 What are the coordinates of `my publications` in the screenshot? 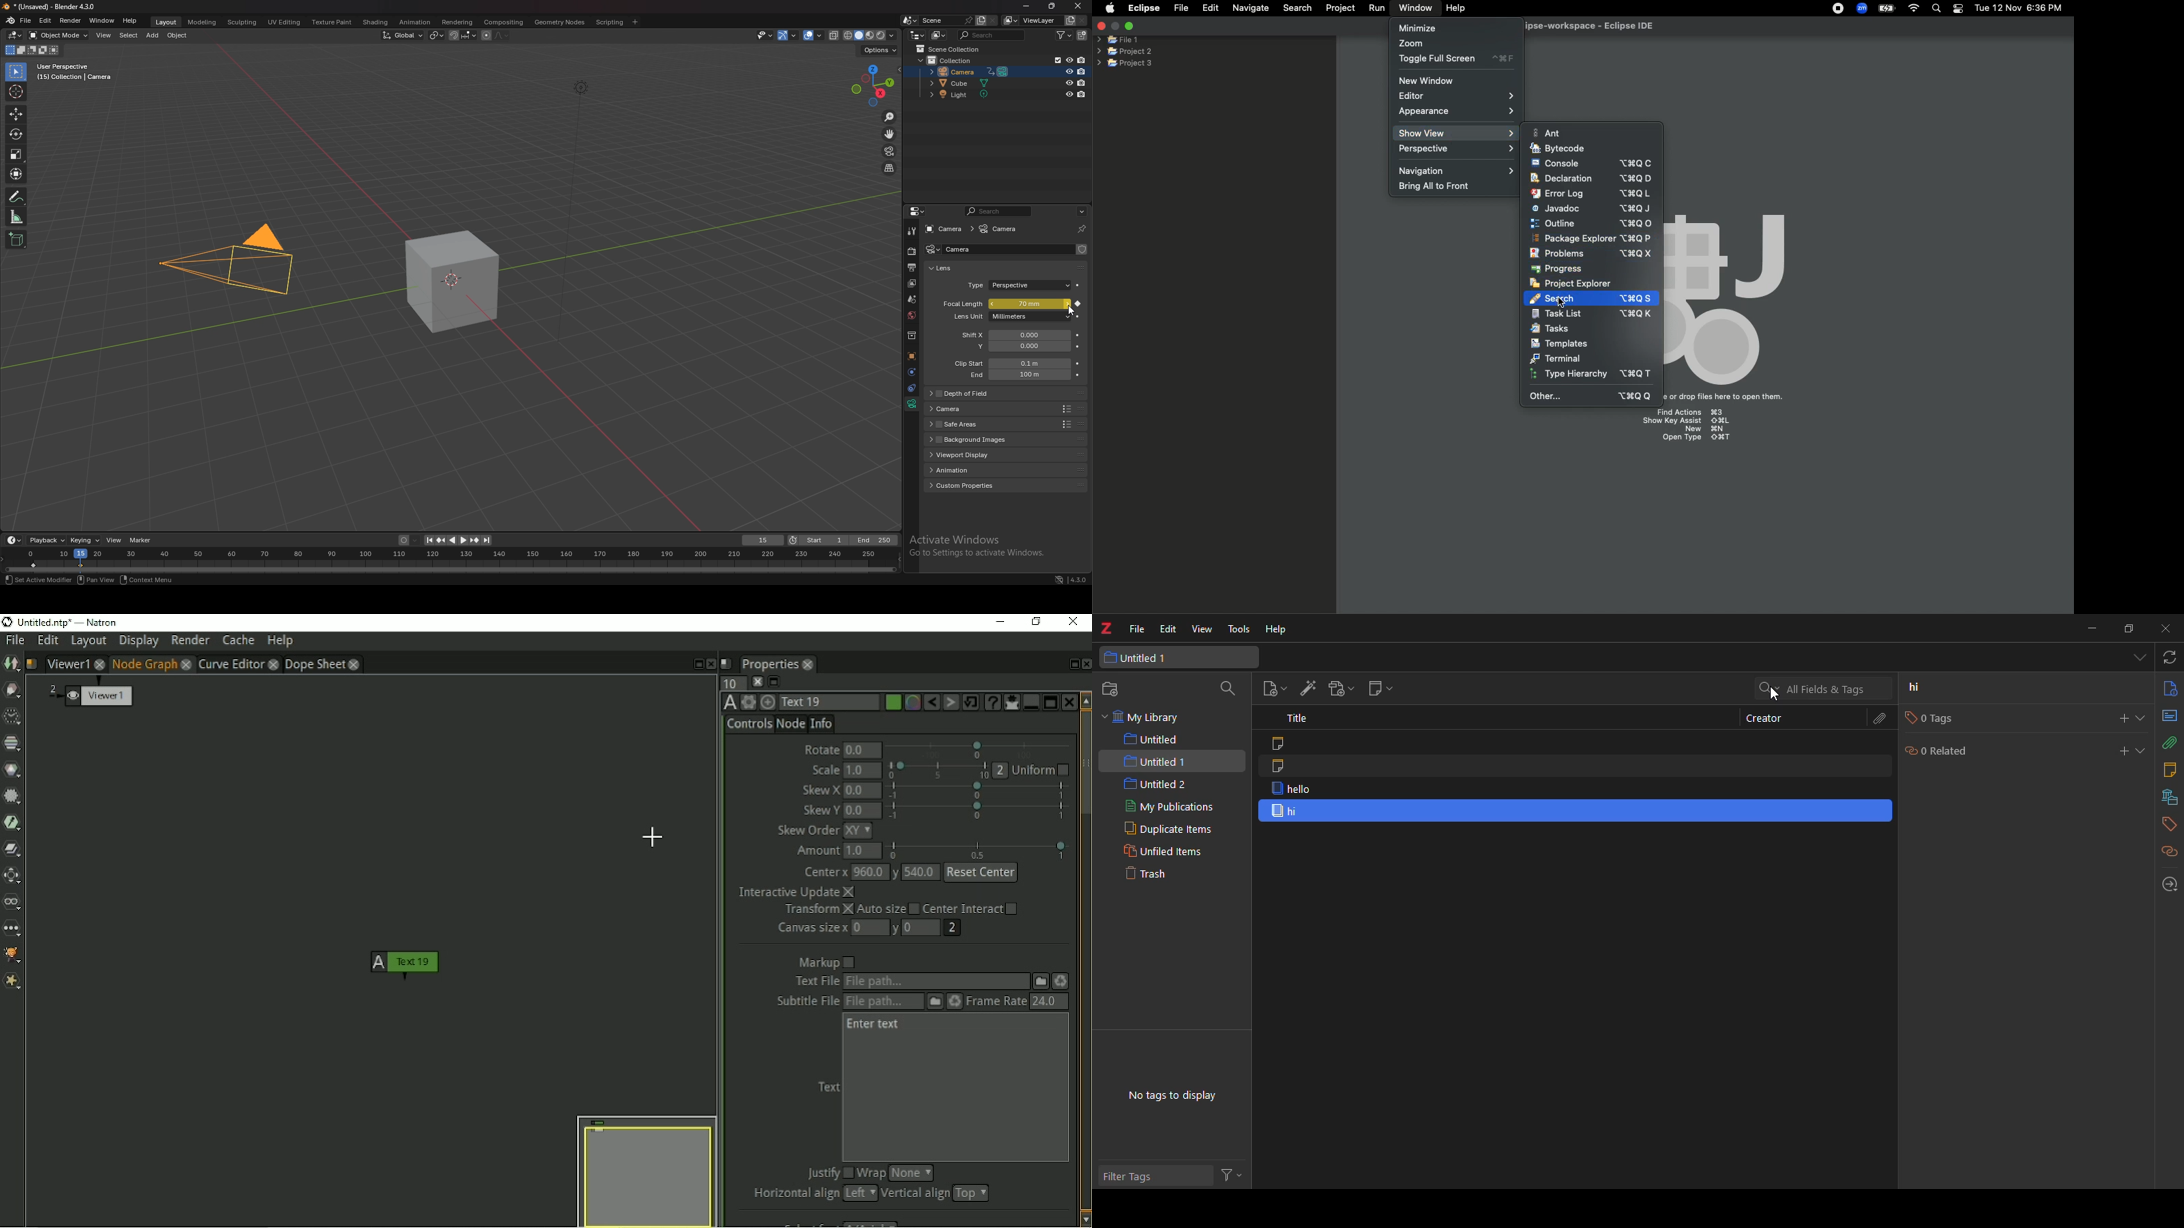 It's located at (1173, 806).